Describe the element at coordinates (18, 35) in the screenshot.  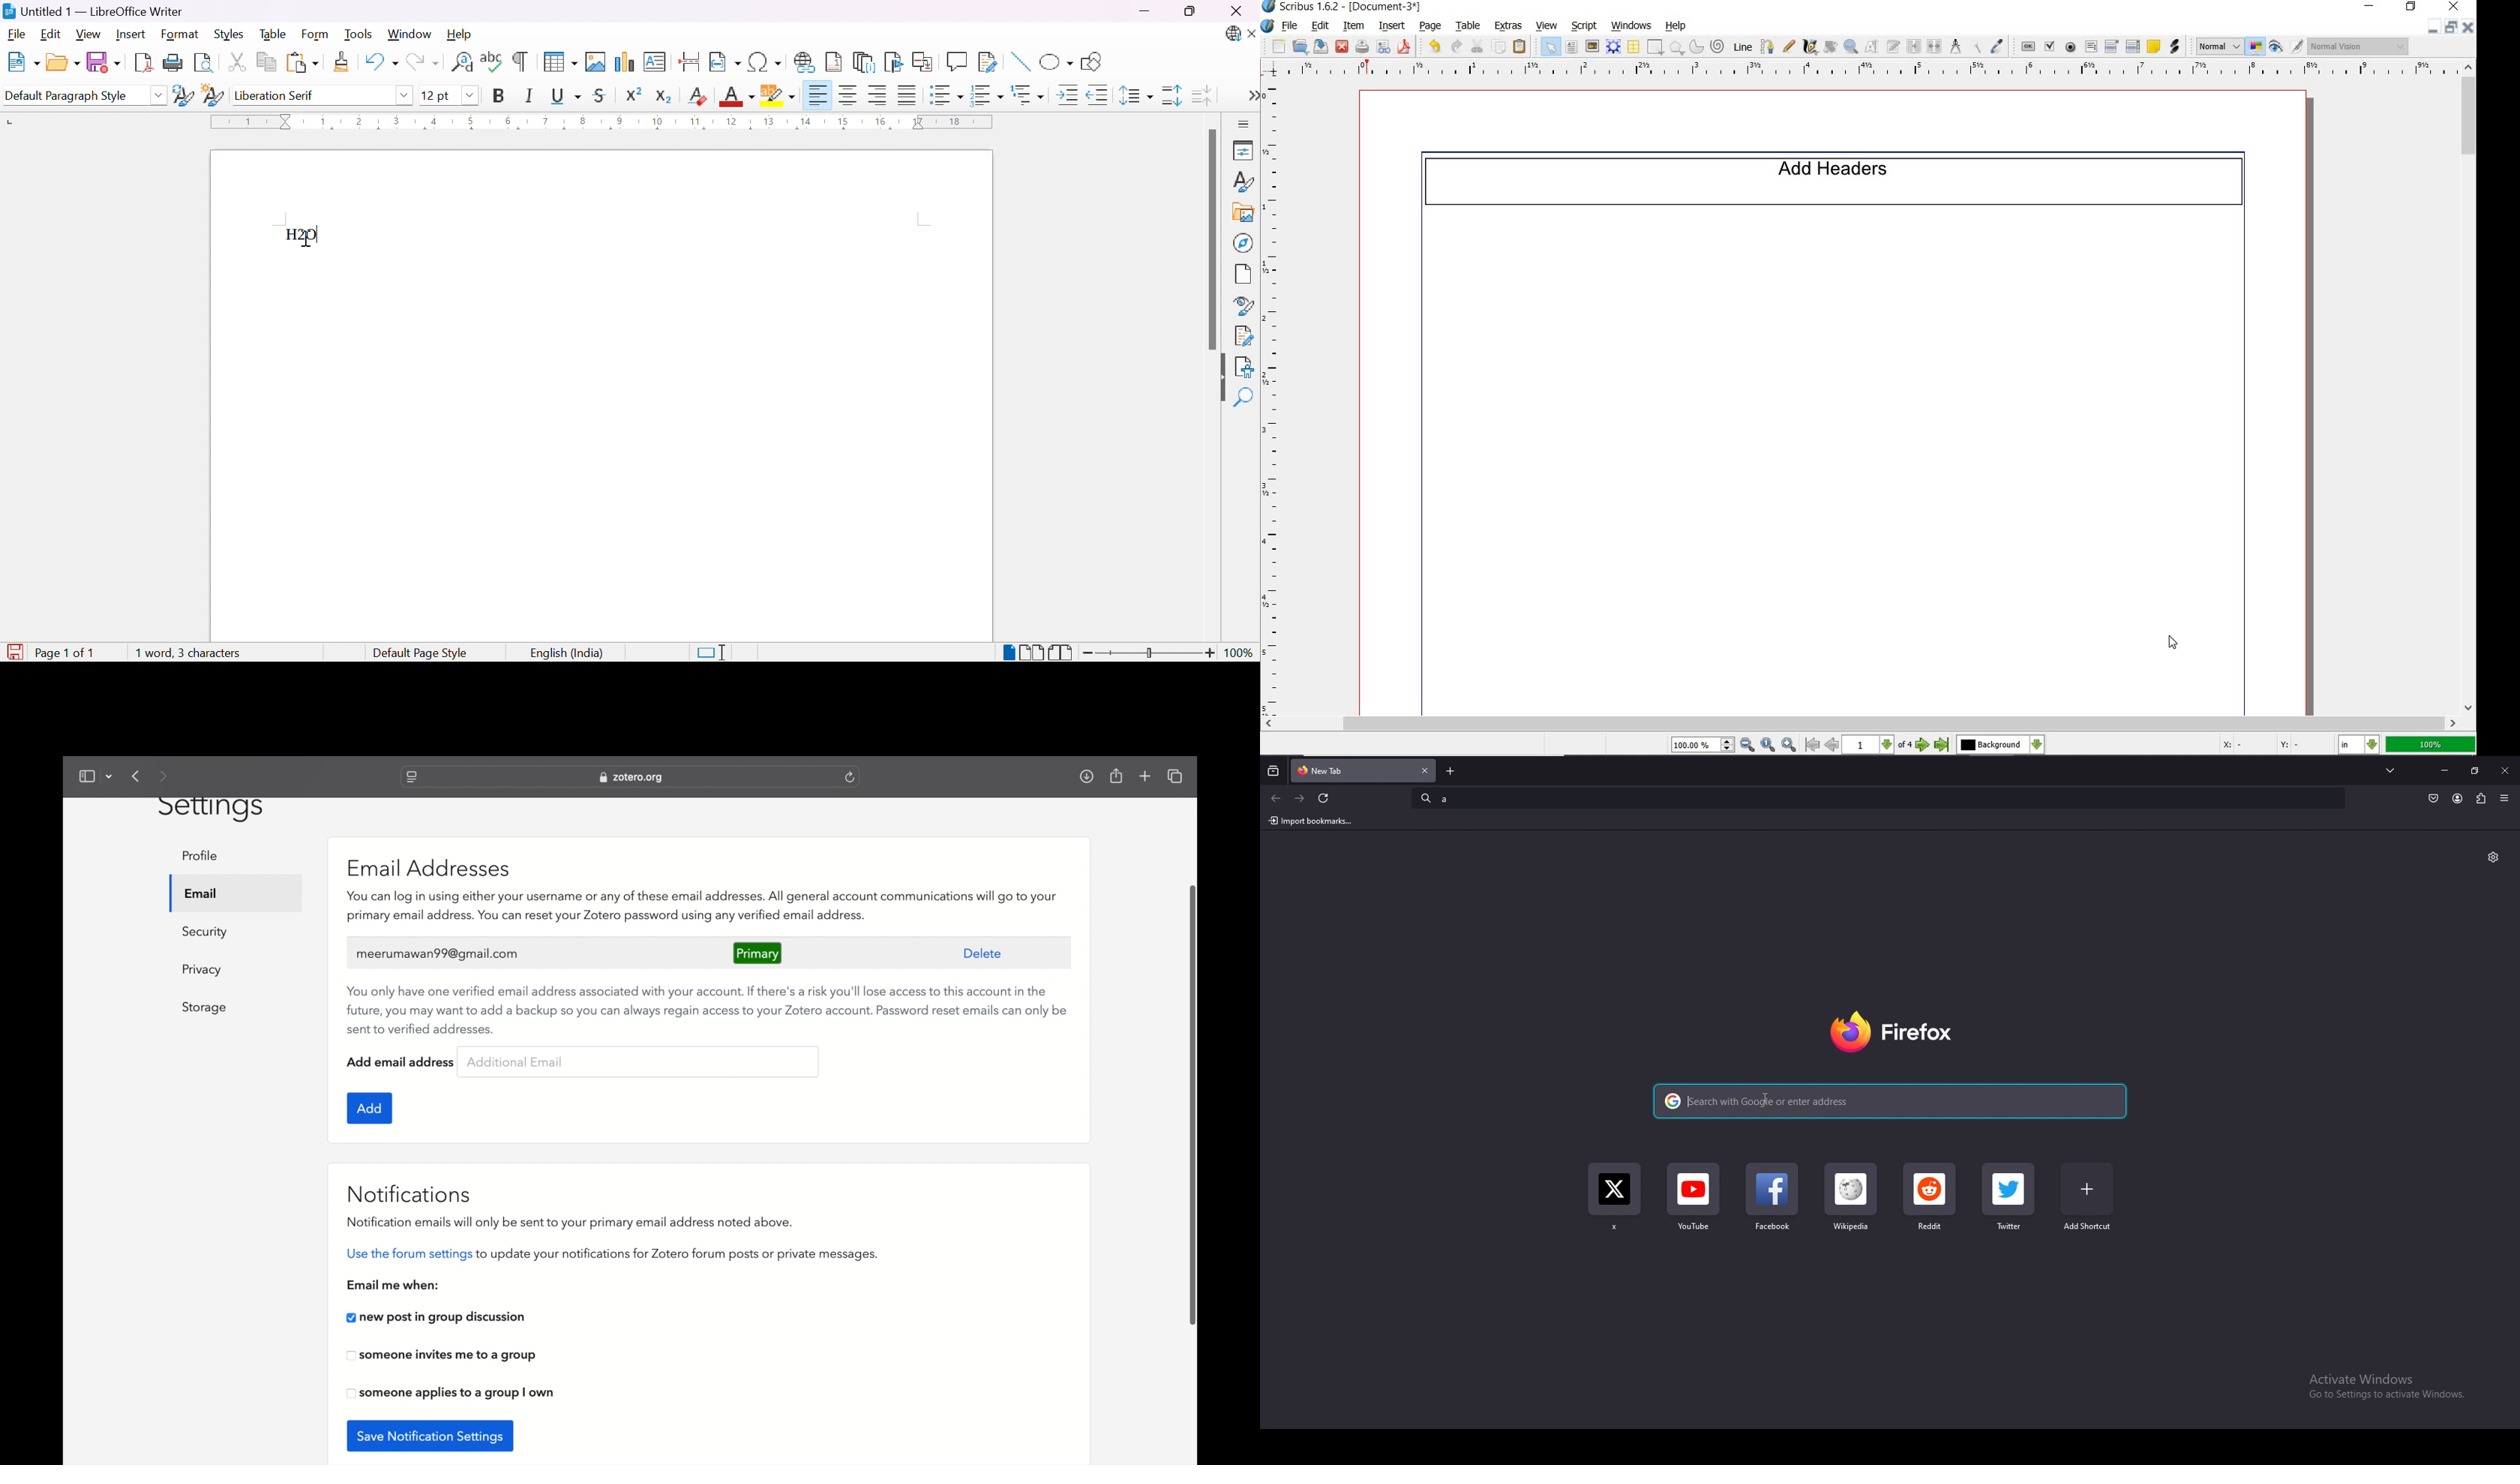
I see `File` at that location.